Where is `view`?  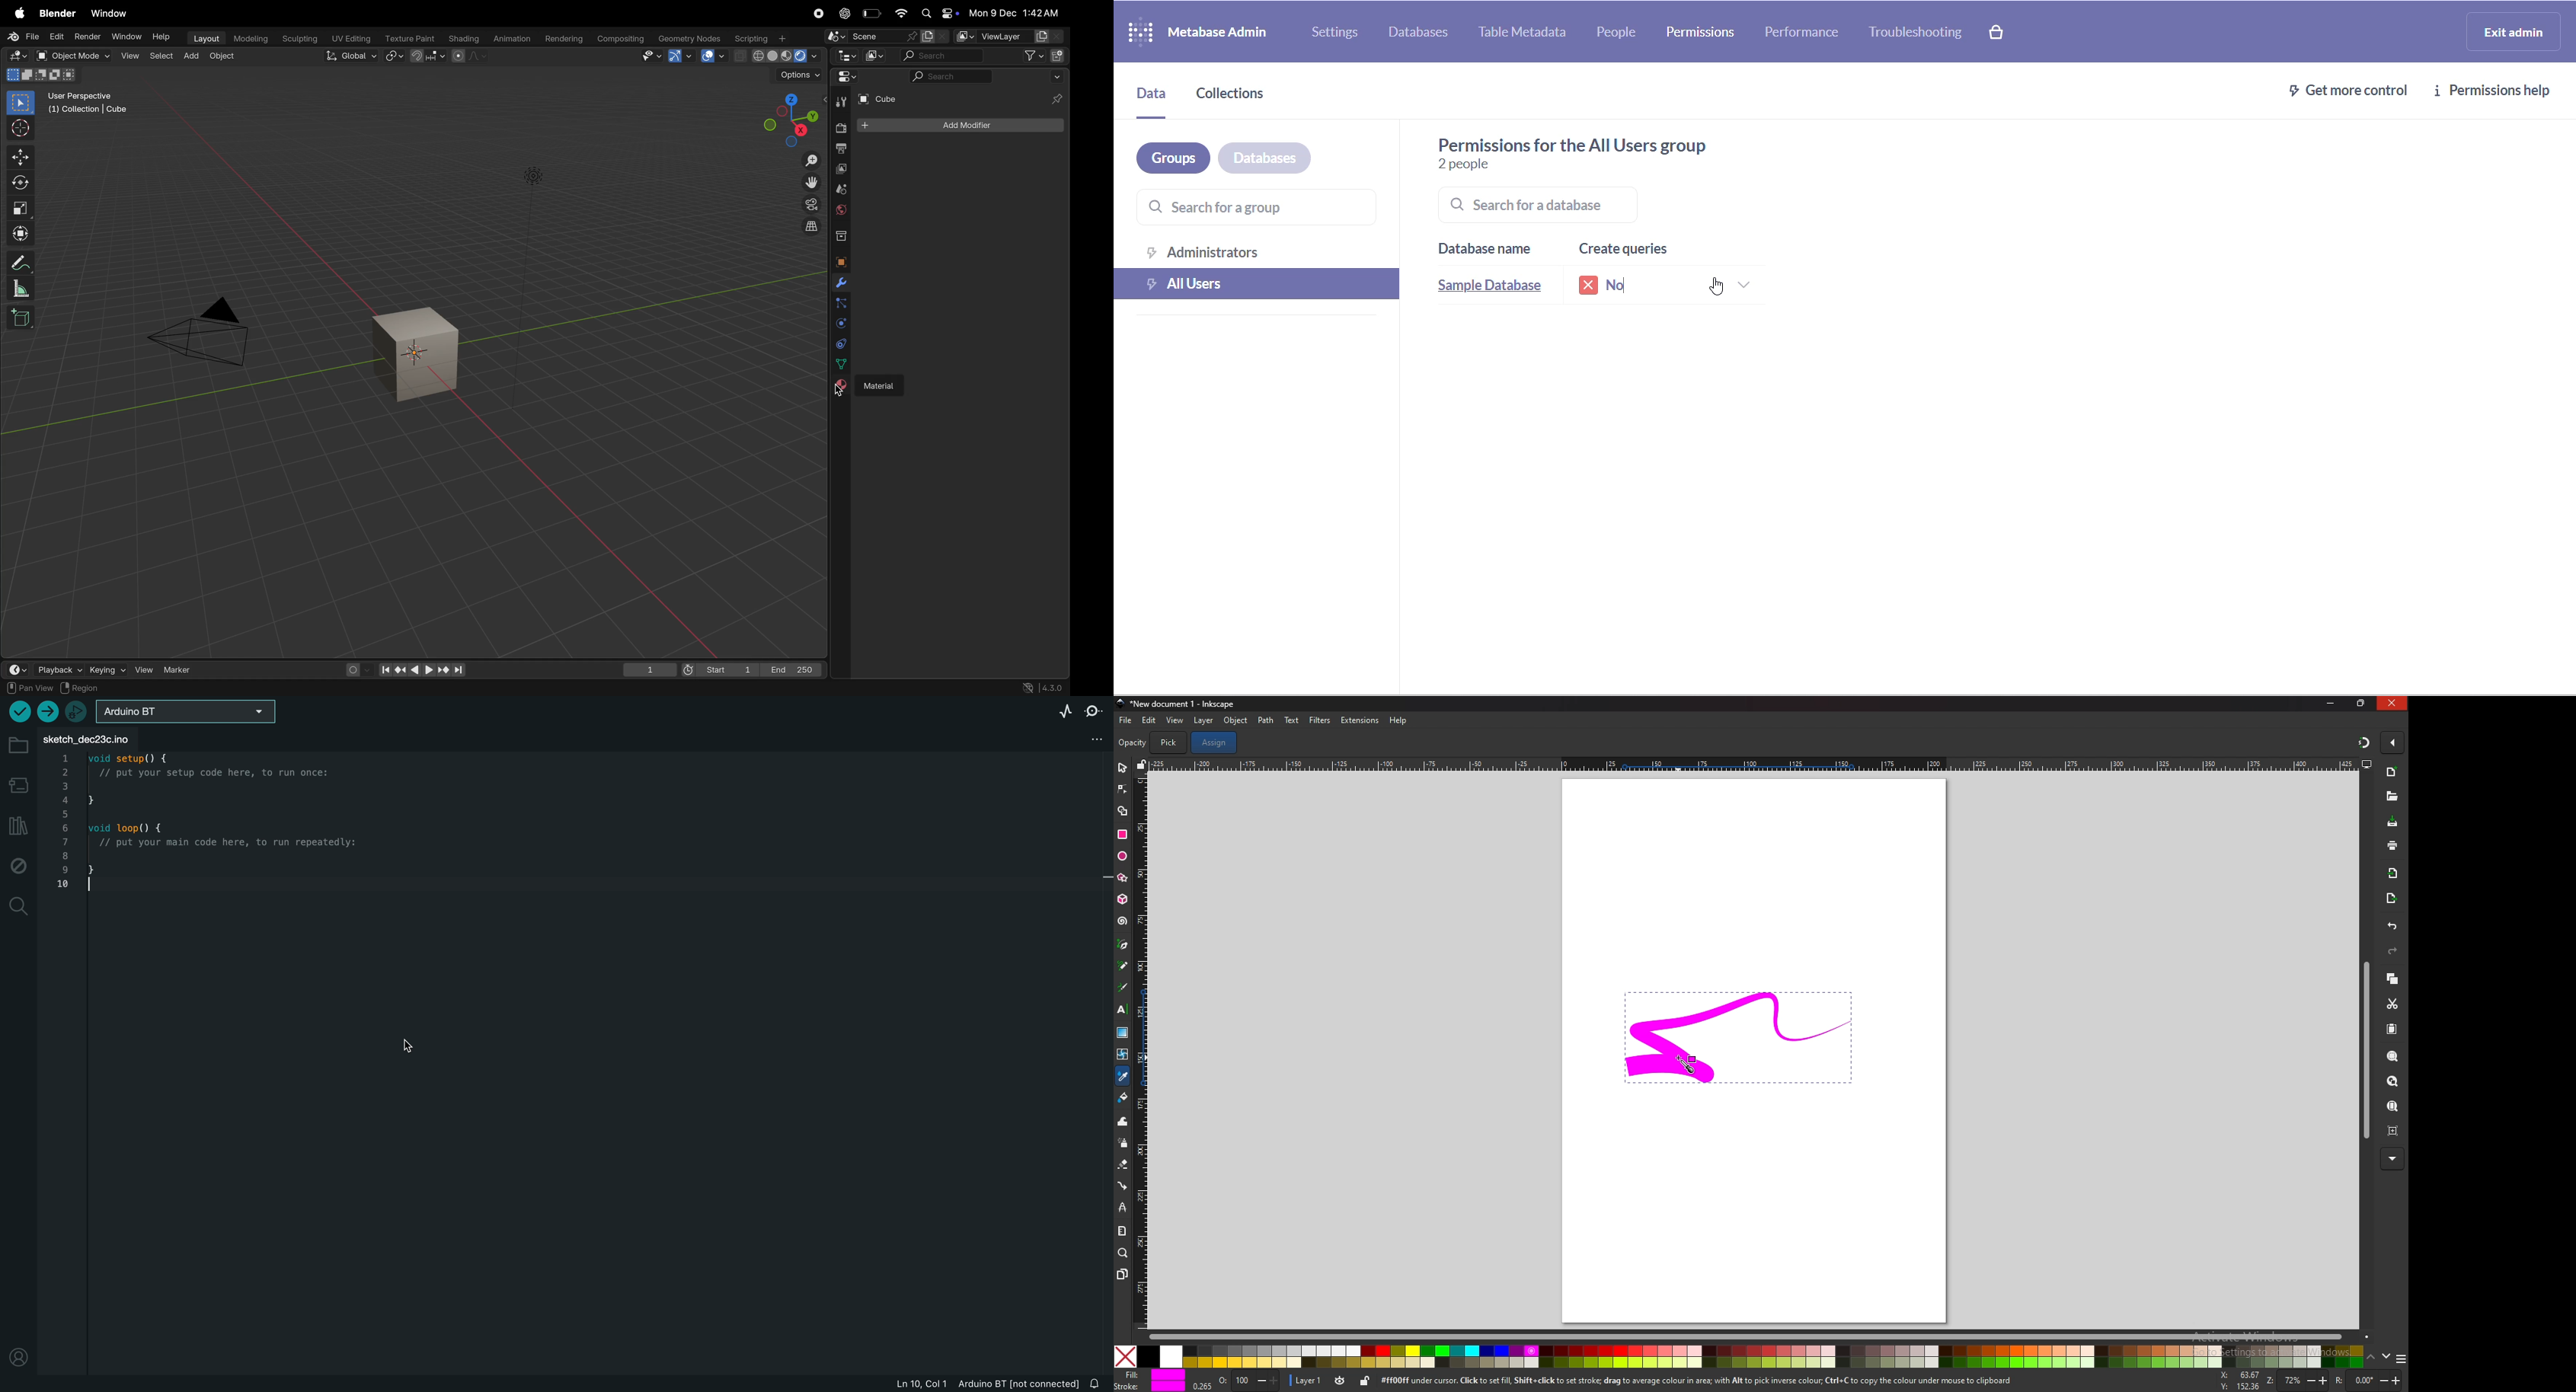
view is located at coordinates (1175, 720).